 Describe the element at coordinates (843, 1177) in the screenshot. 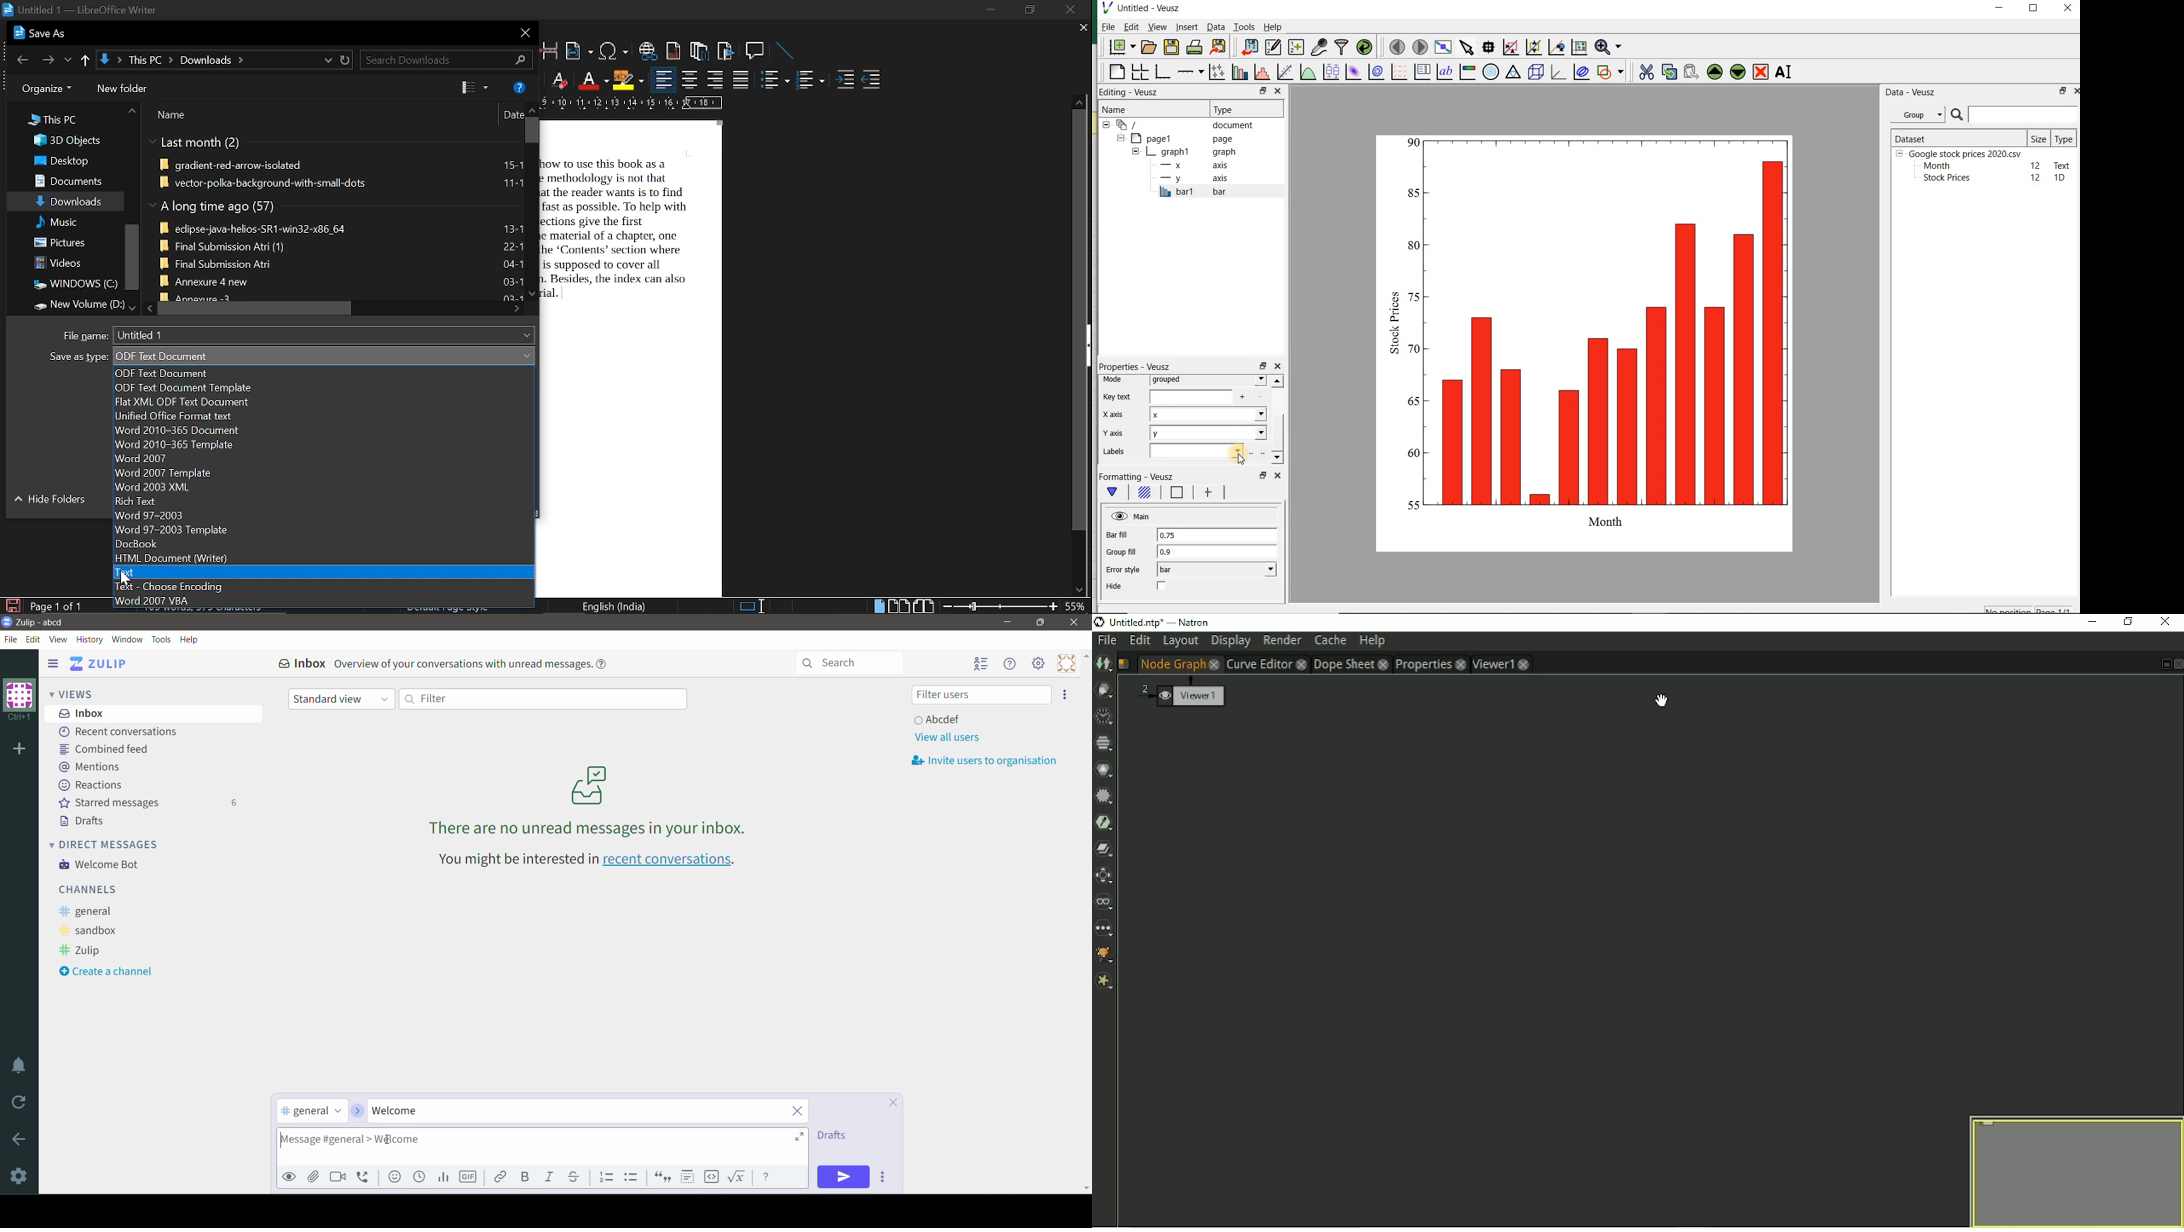

I see `Send` at that location.